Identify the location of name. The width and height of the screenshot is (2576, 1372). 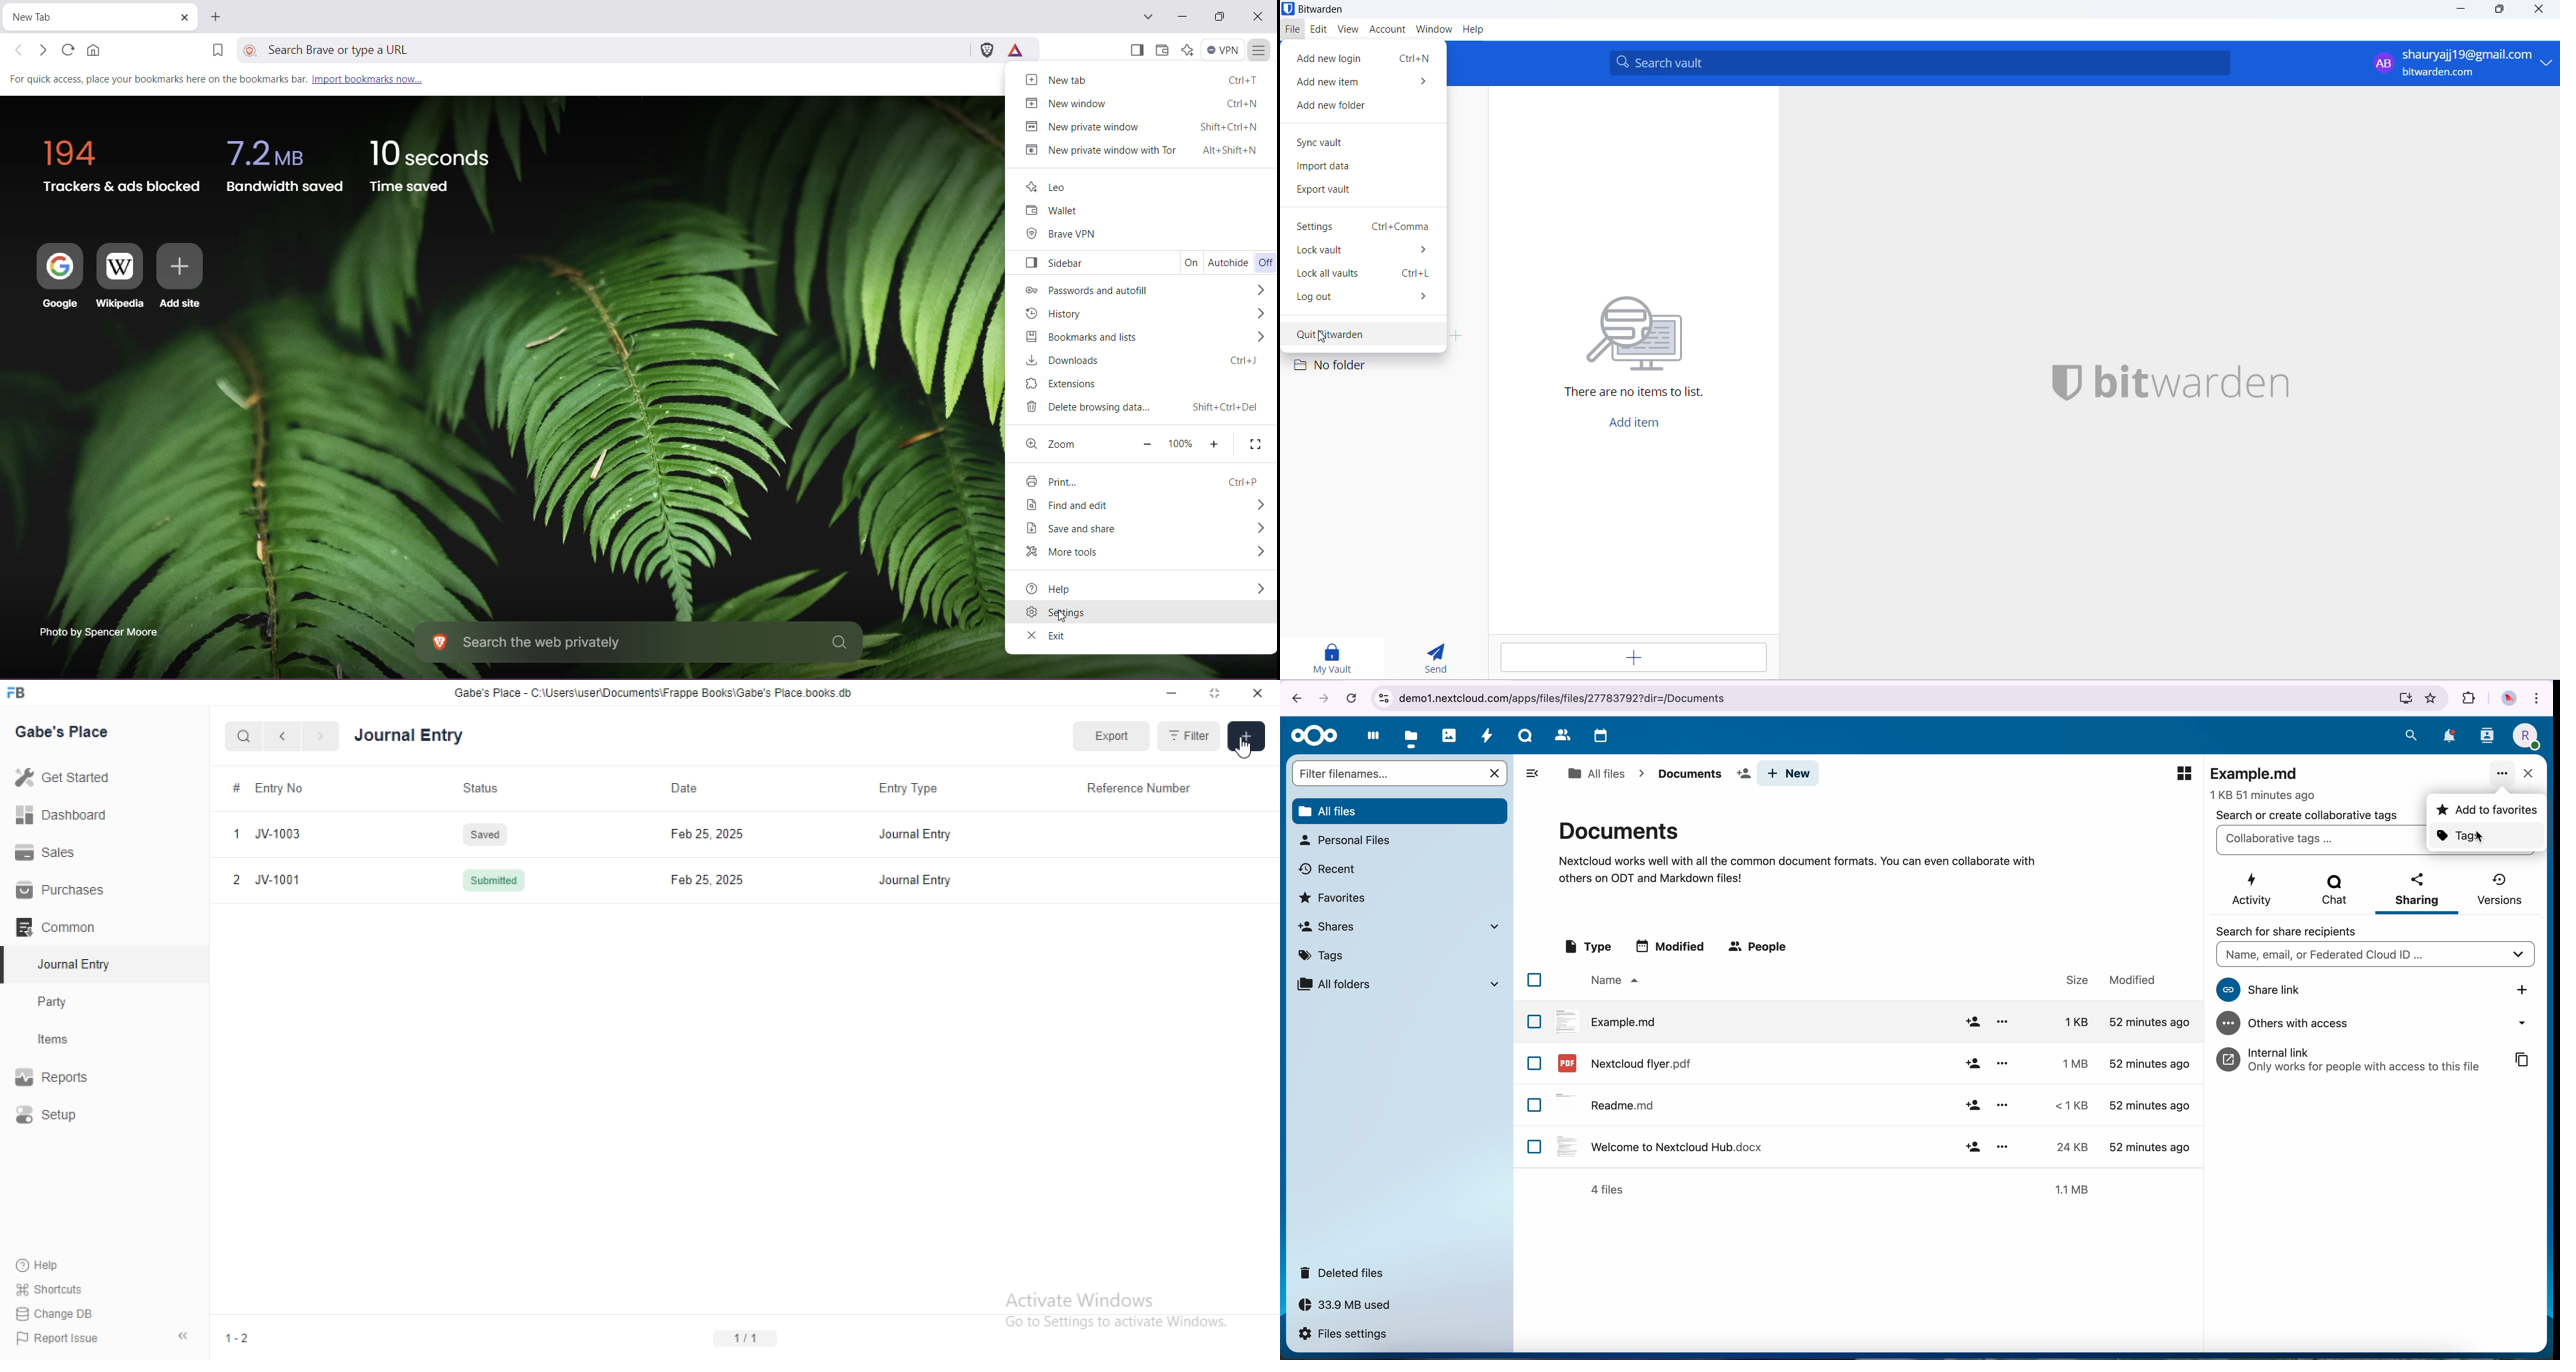
(1613, 981).